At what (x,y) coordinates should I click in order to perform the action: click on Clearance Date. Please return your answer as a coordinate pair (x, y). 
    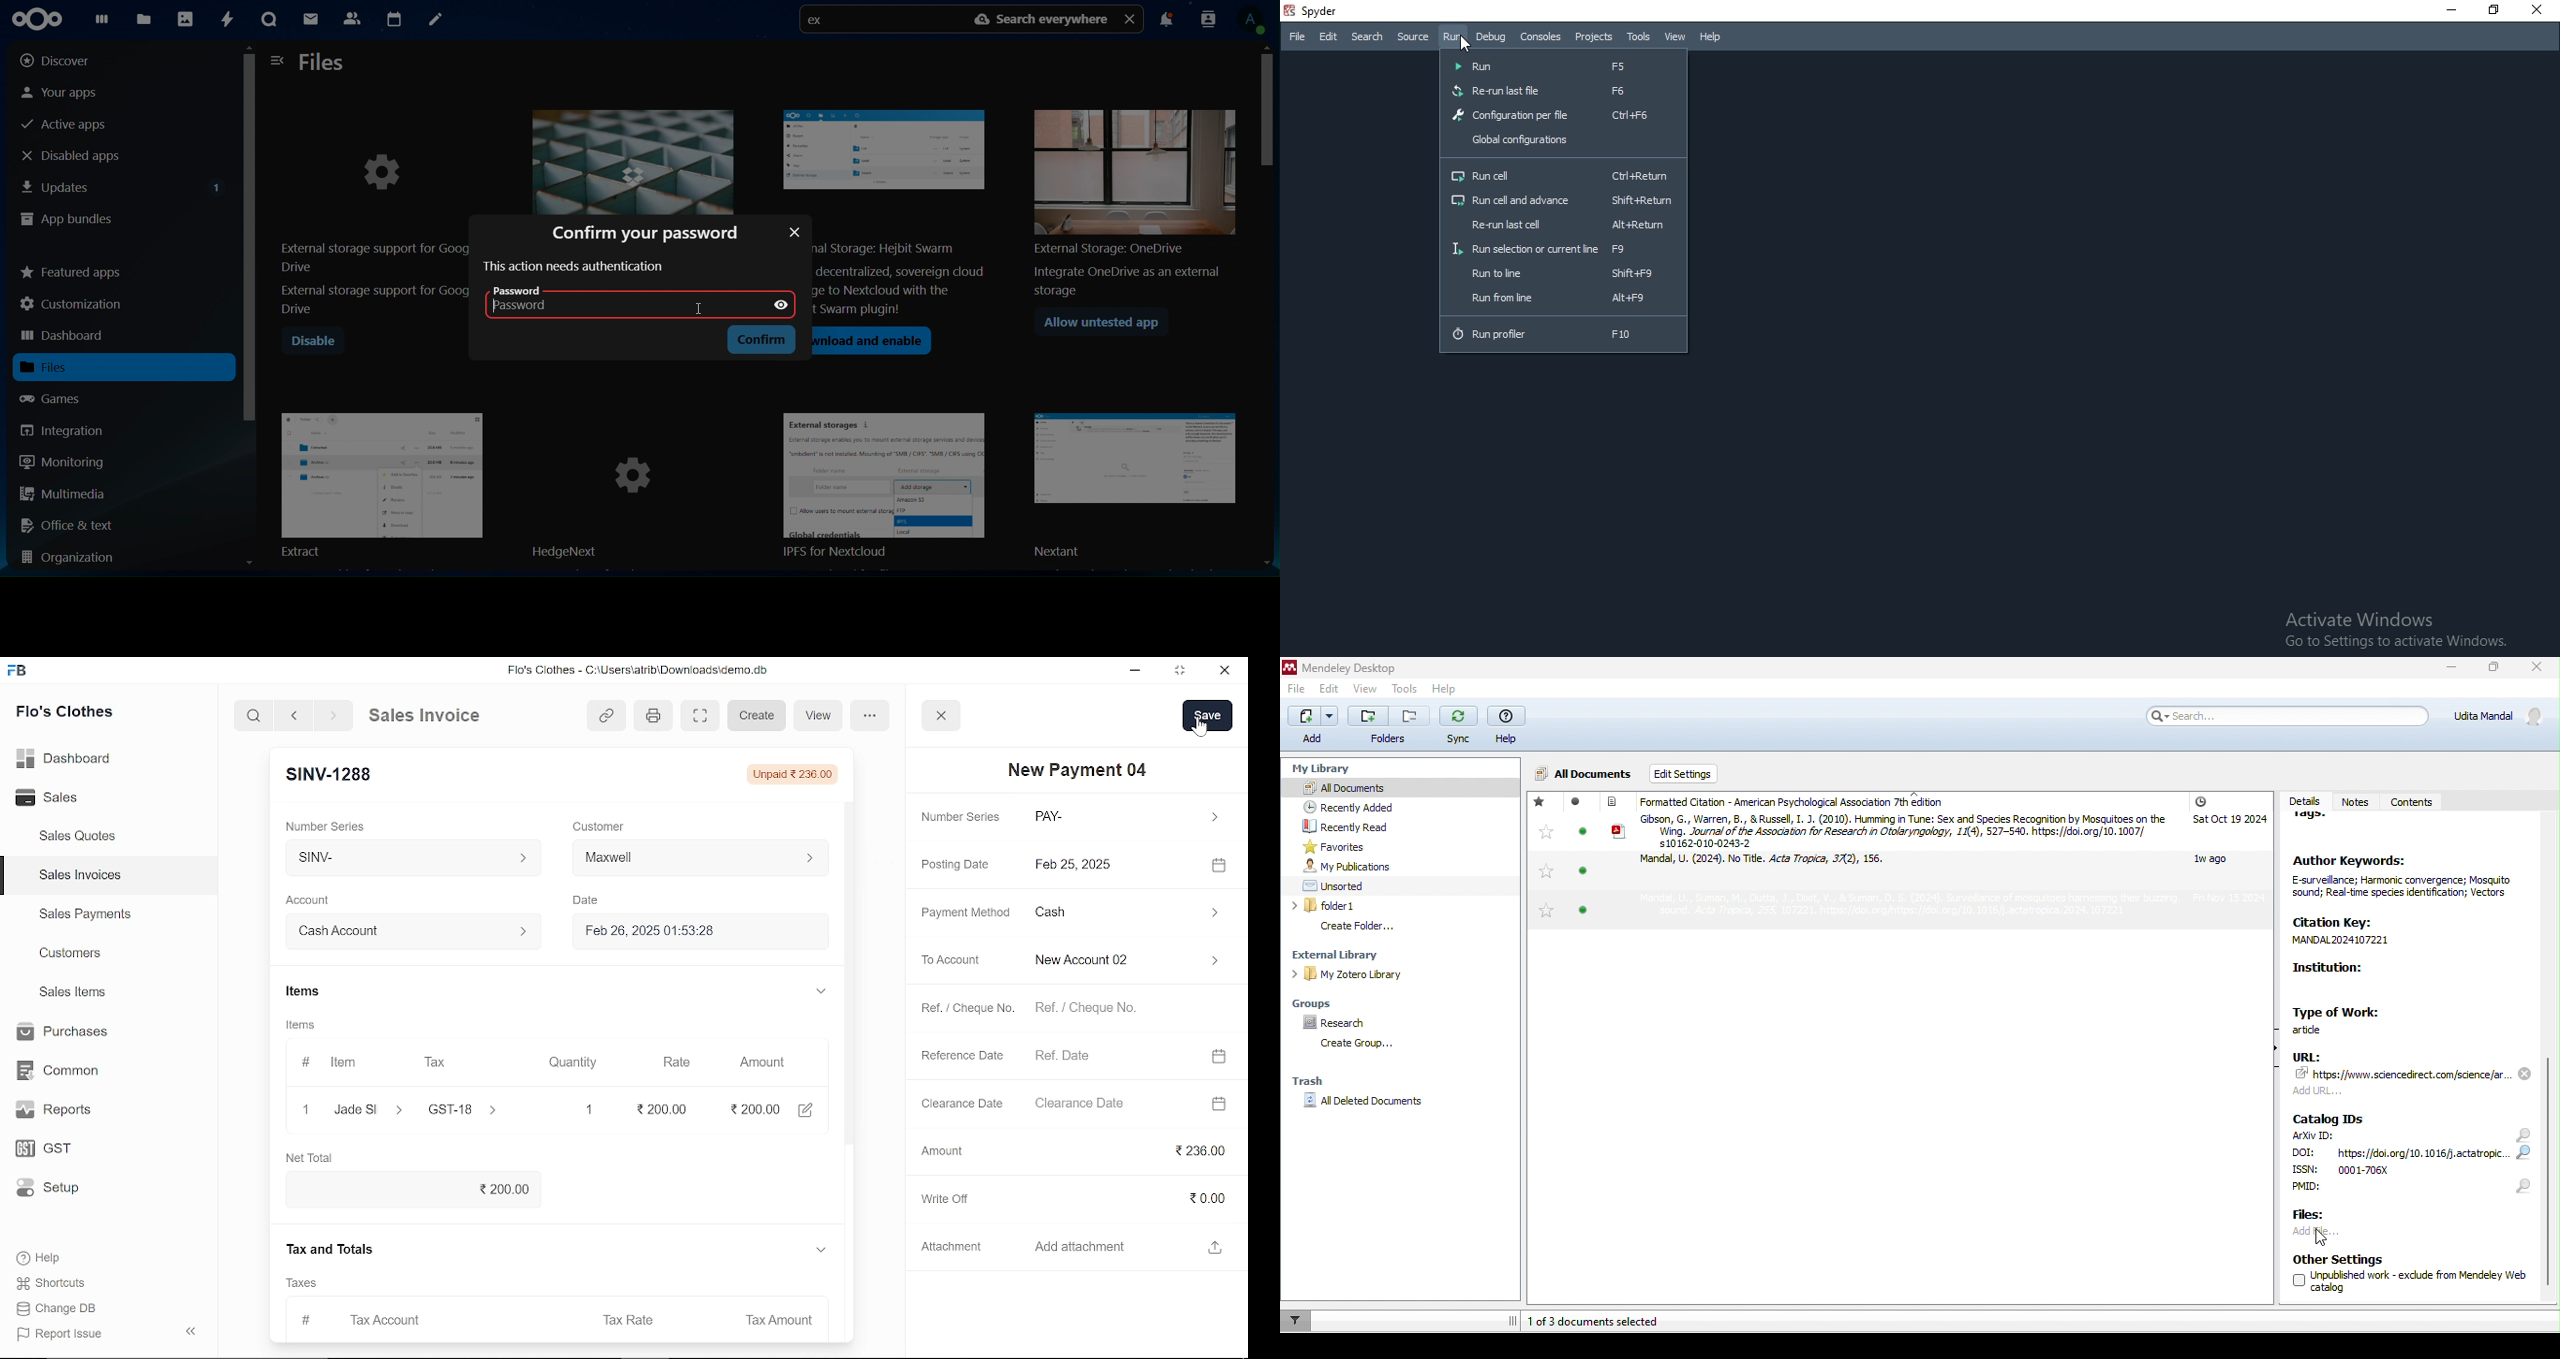
    Looking at the image, I should click on (960, 1104).